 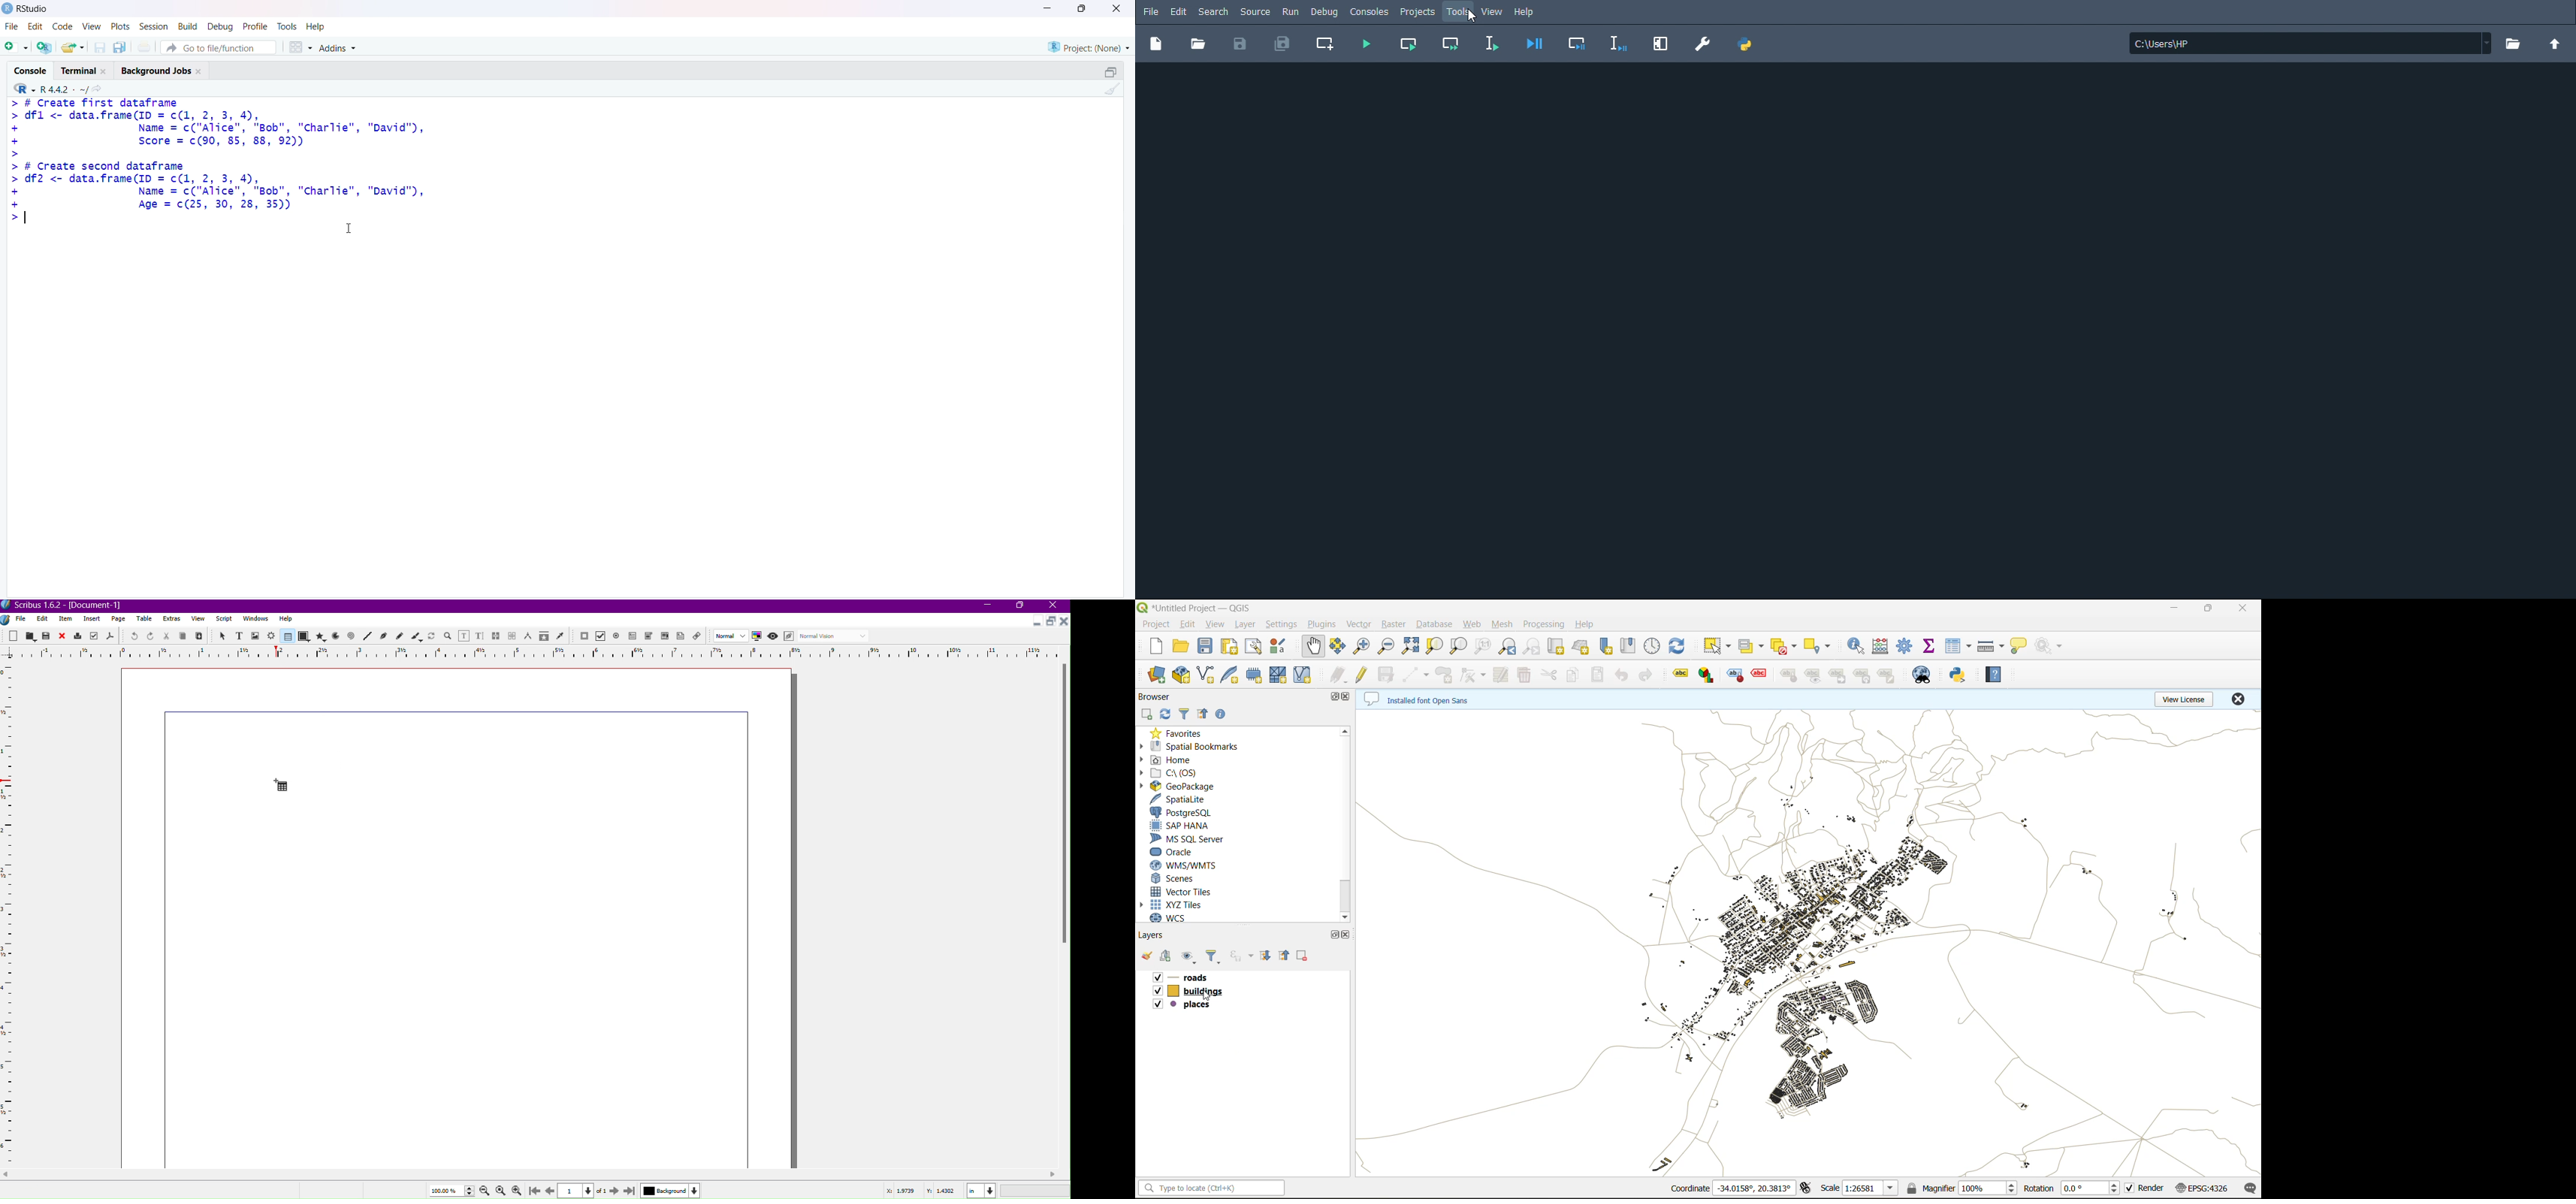 I want to click on Open, so click(x=30, y=635).